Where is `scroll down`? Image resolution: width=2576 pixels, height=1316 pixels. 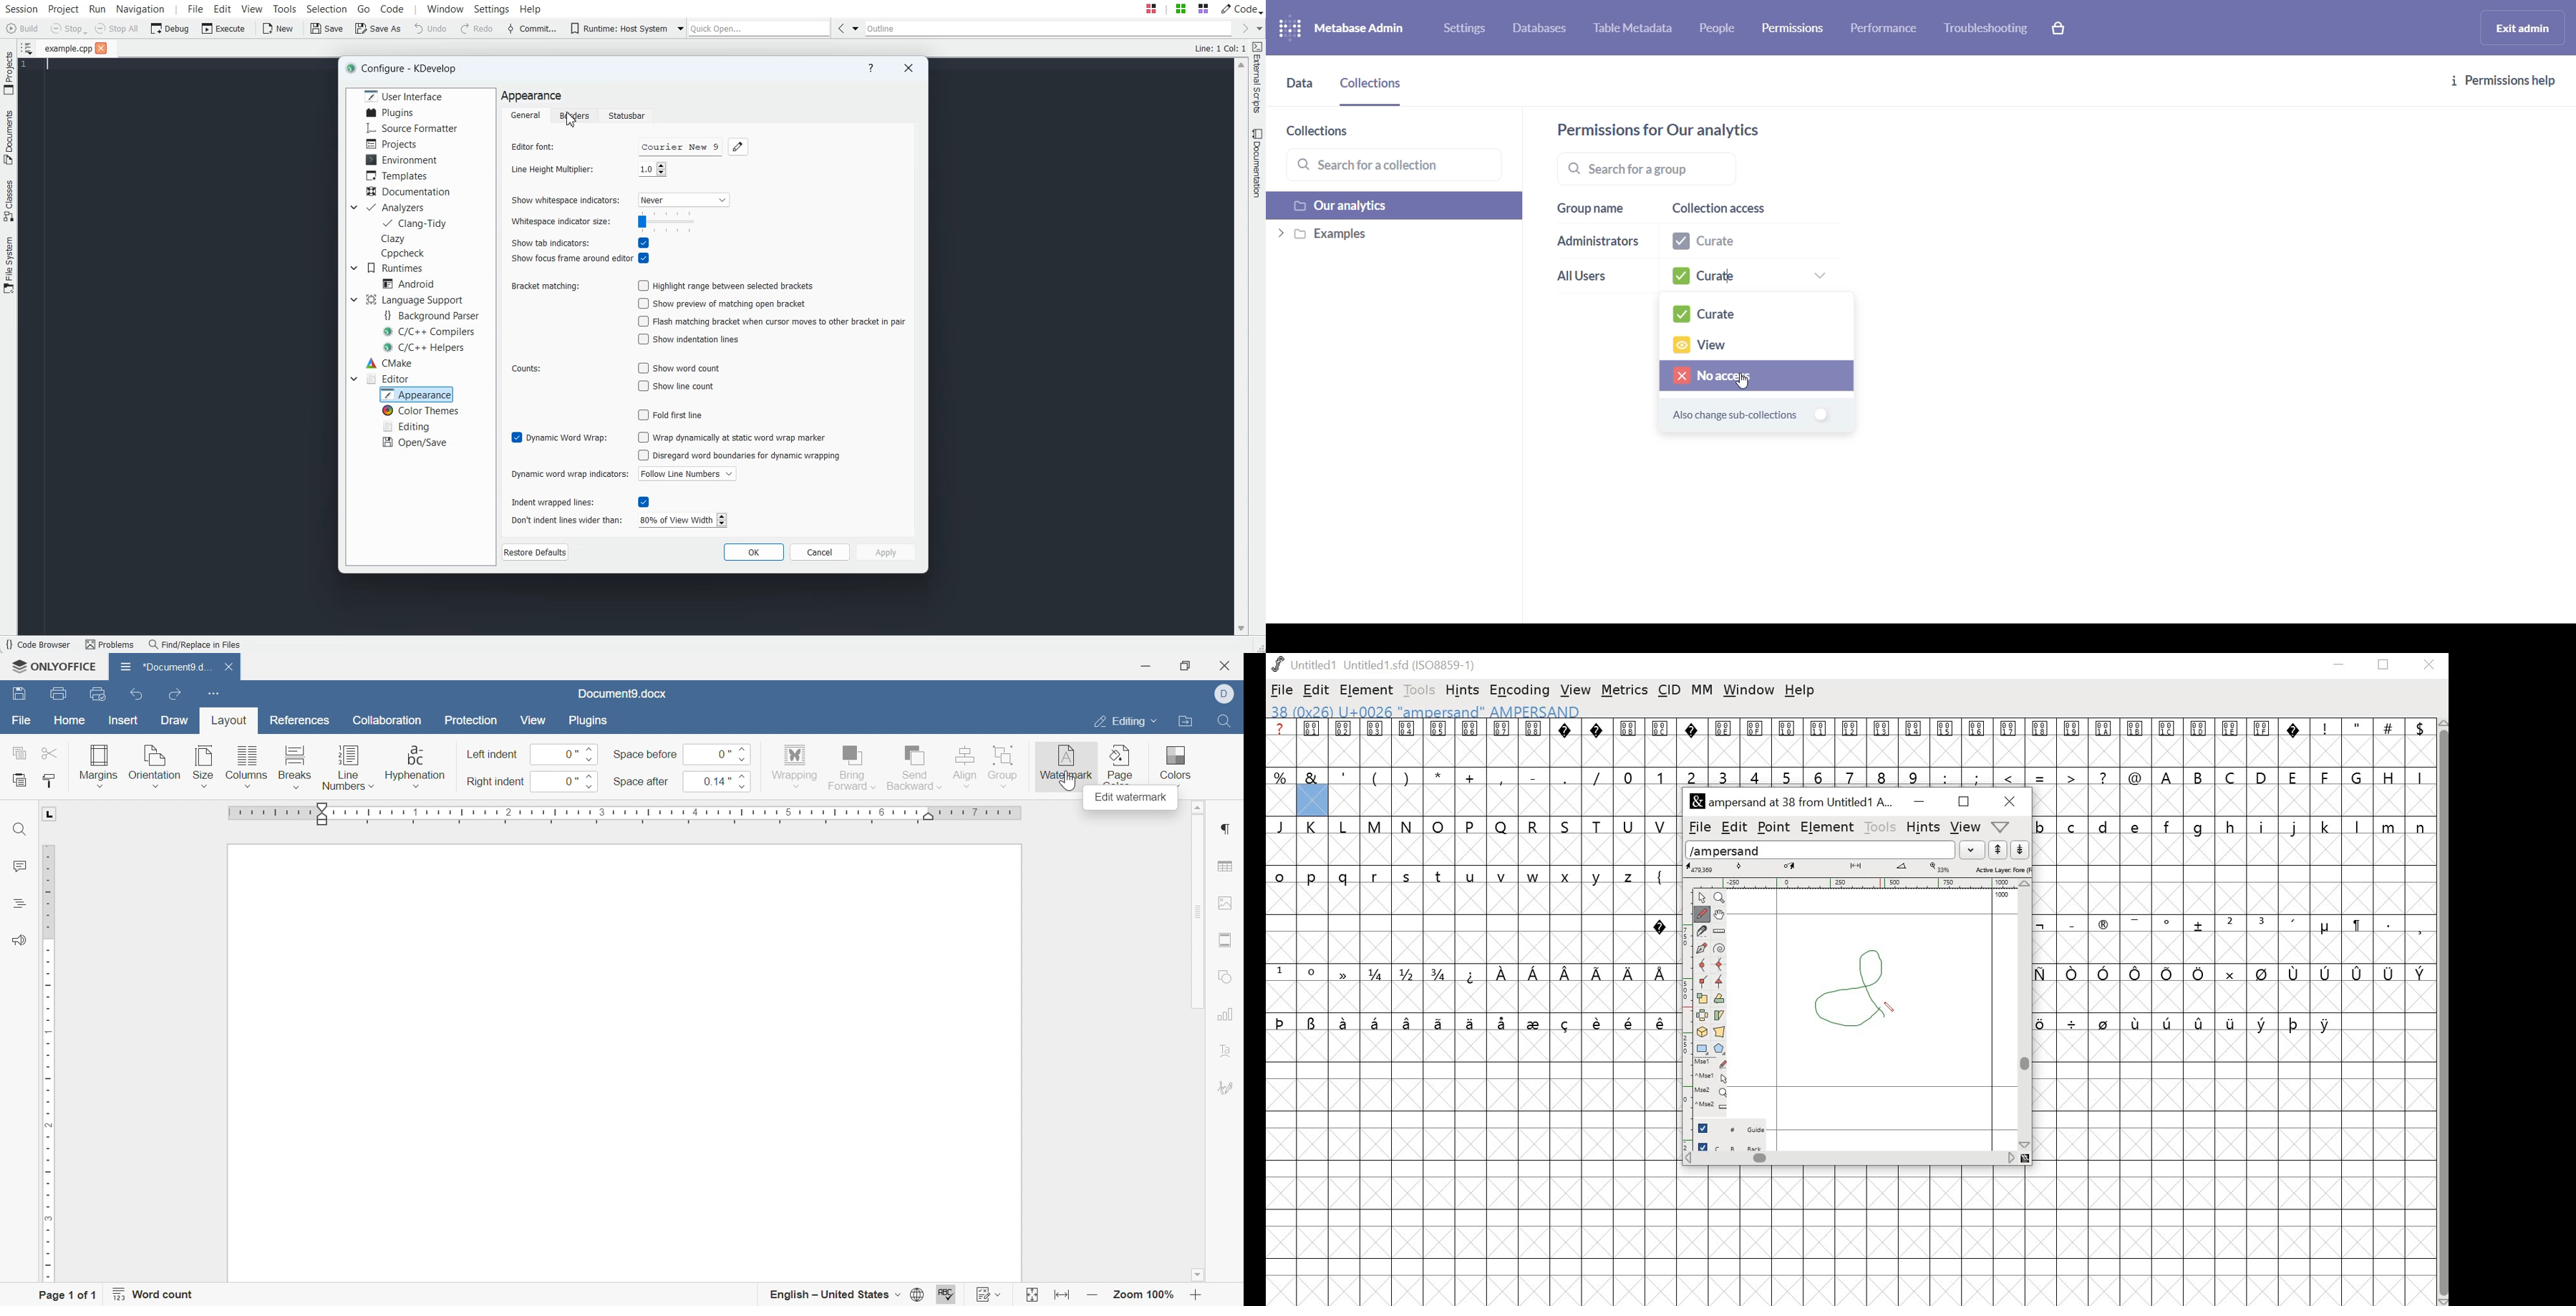
scroll down is located at coordinates (1197, 1275).